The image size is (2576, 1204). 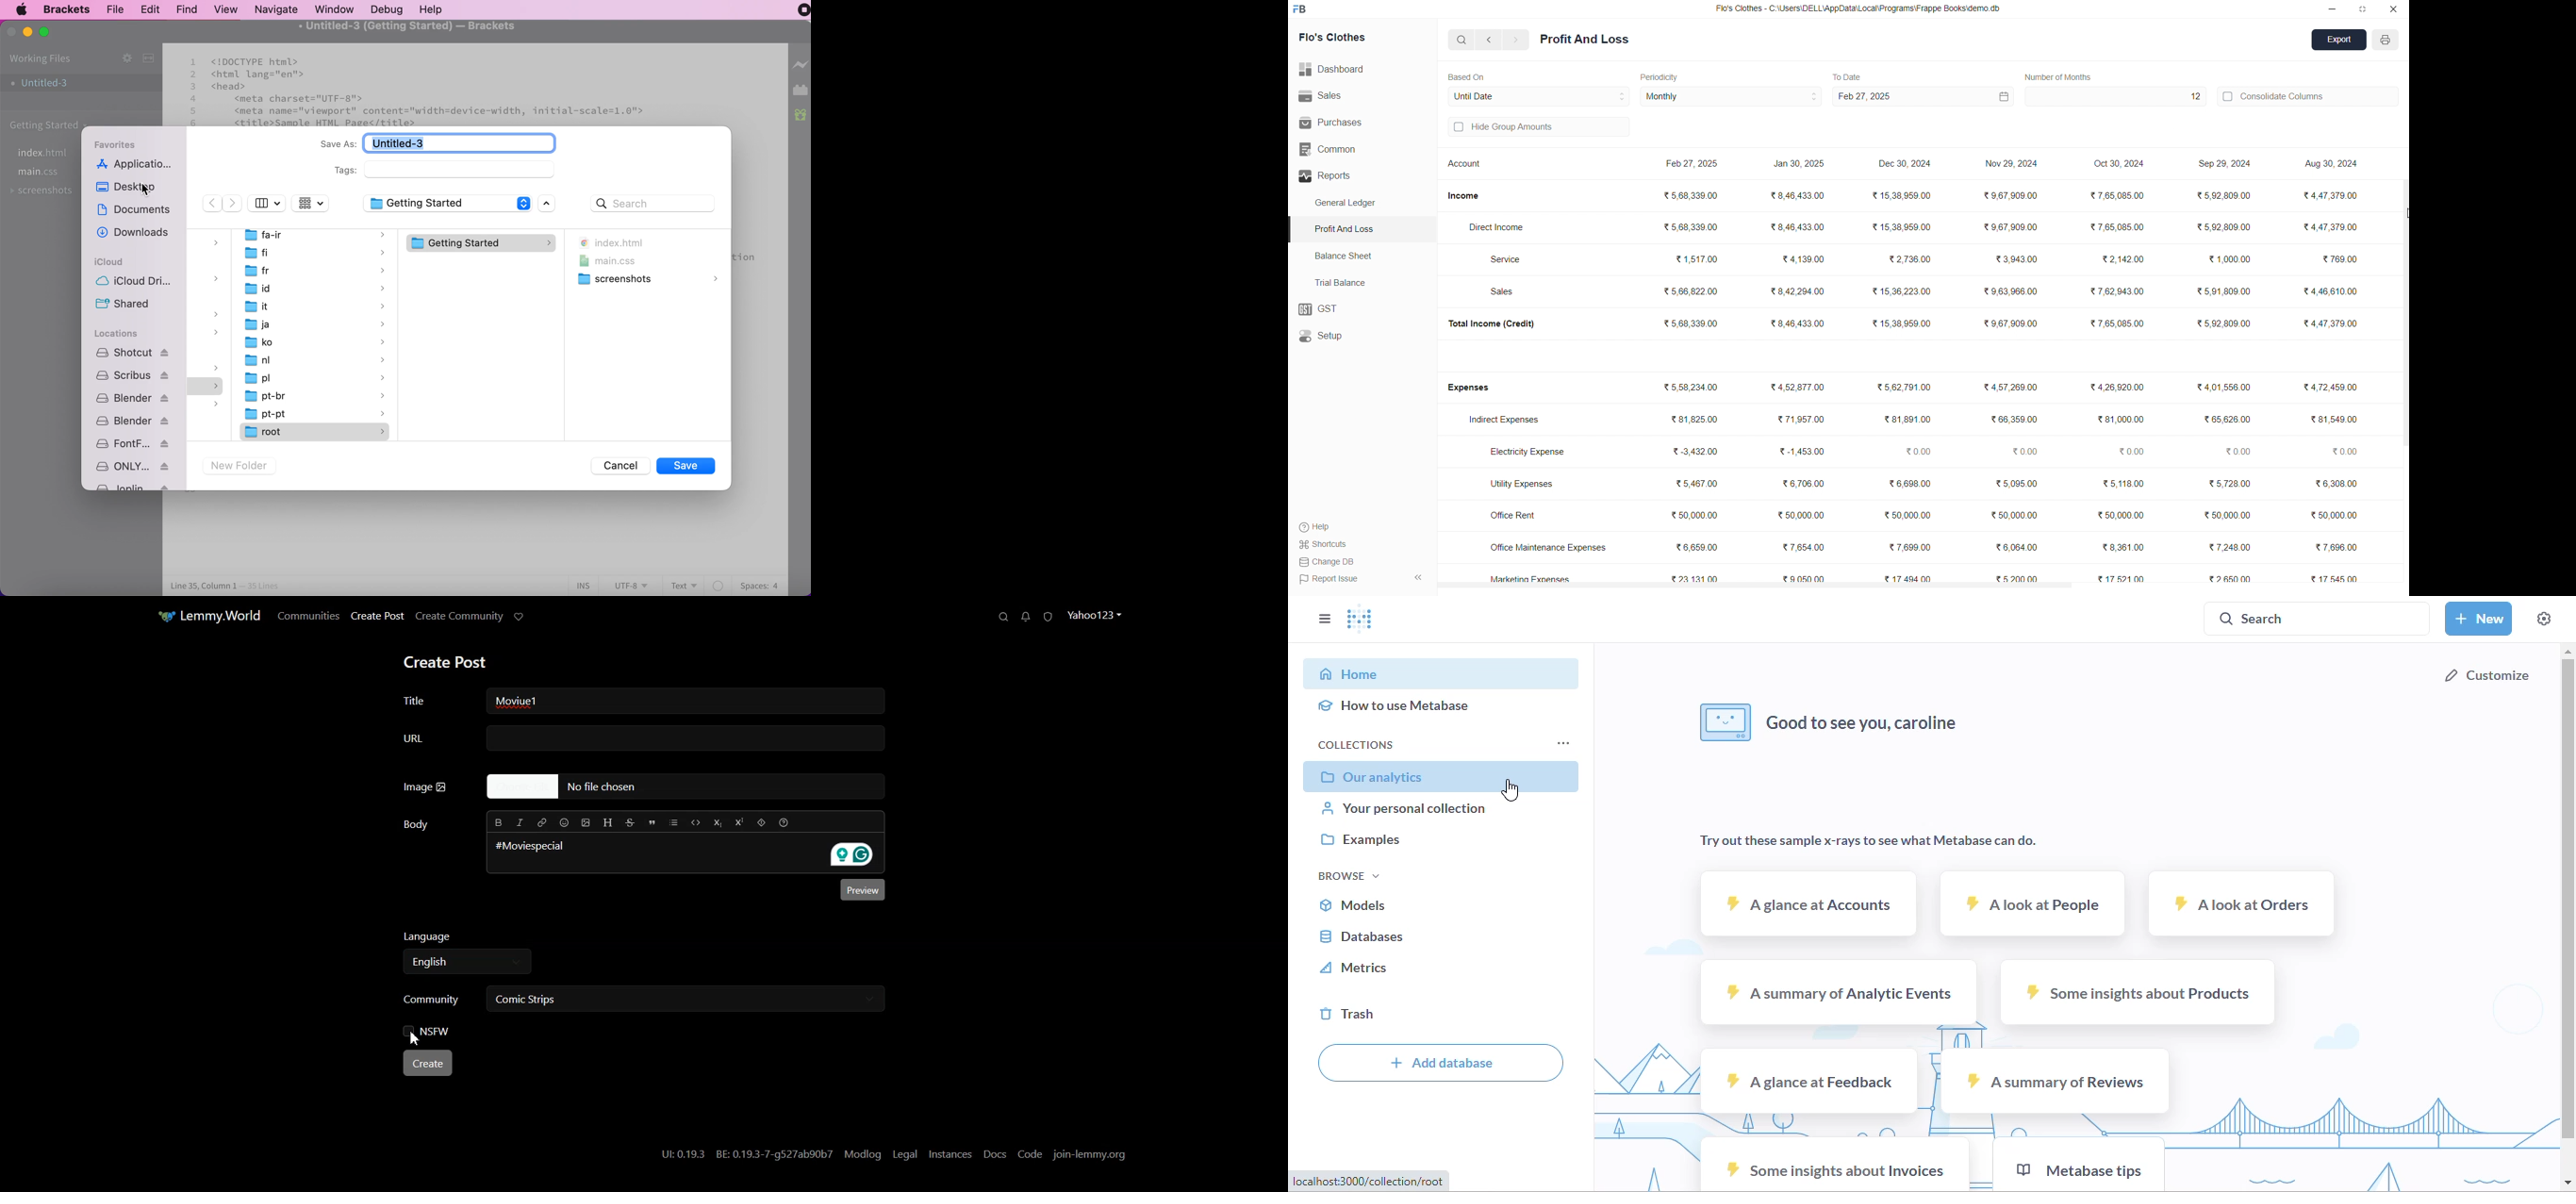 What do you see at coordinates (2011, 386) in the screenshot?
I see `₹4,57,269.00` at bounding box center [2011, 386].